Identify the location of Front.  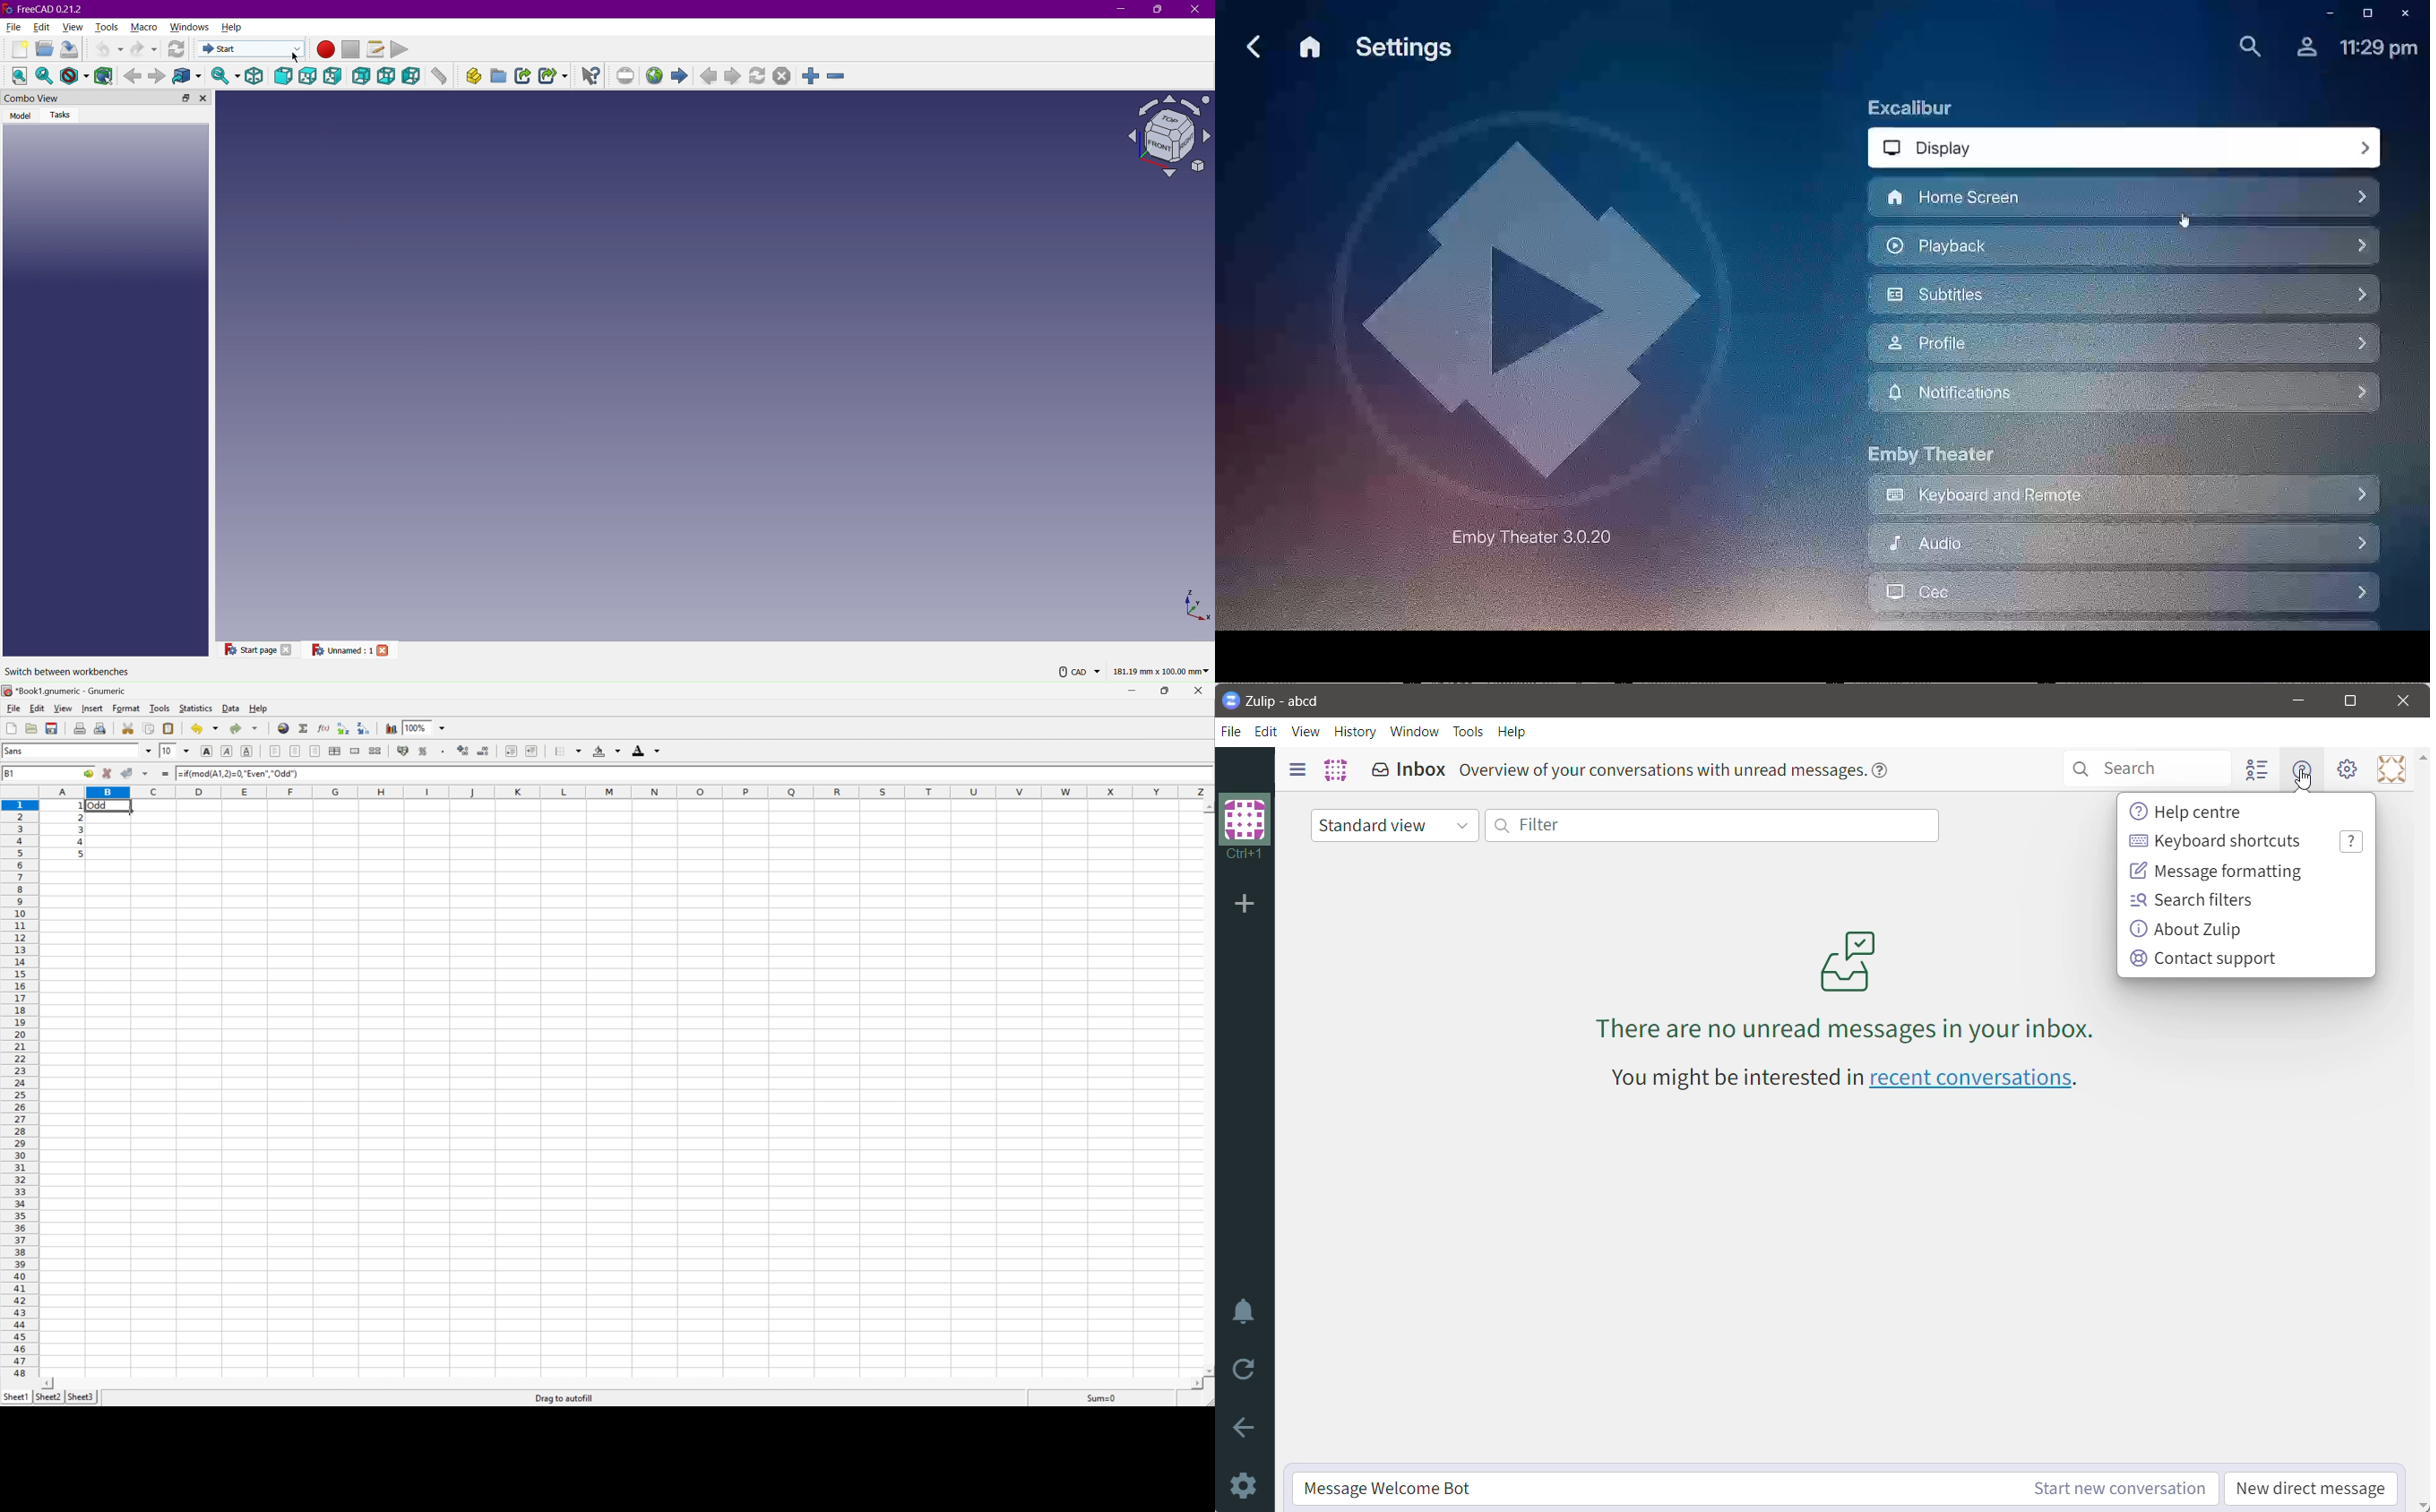
(284, 75).